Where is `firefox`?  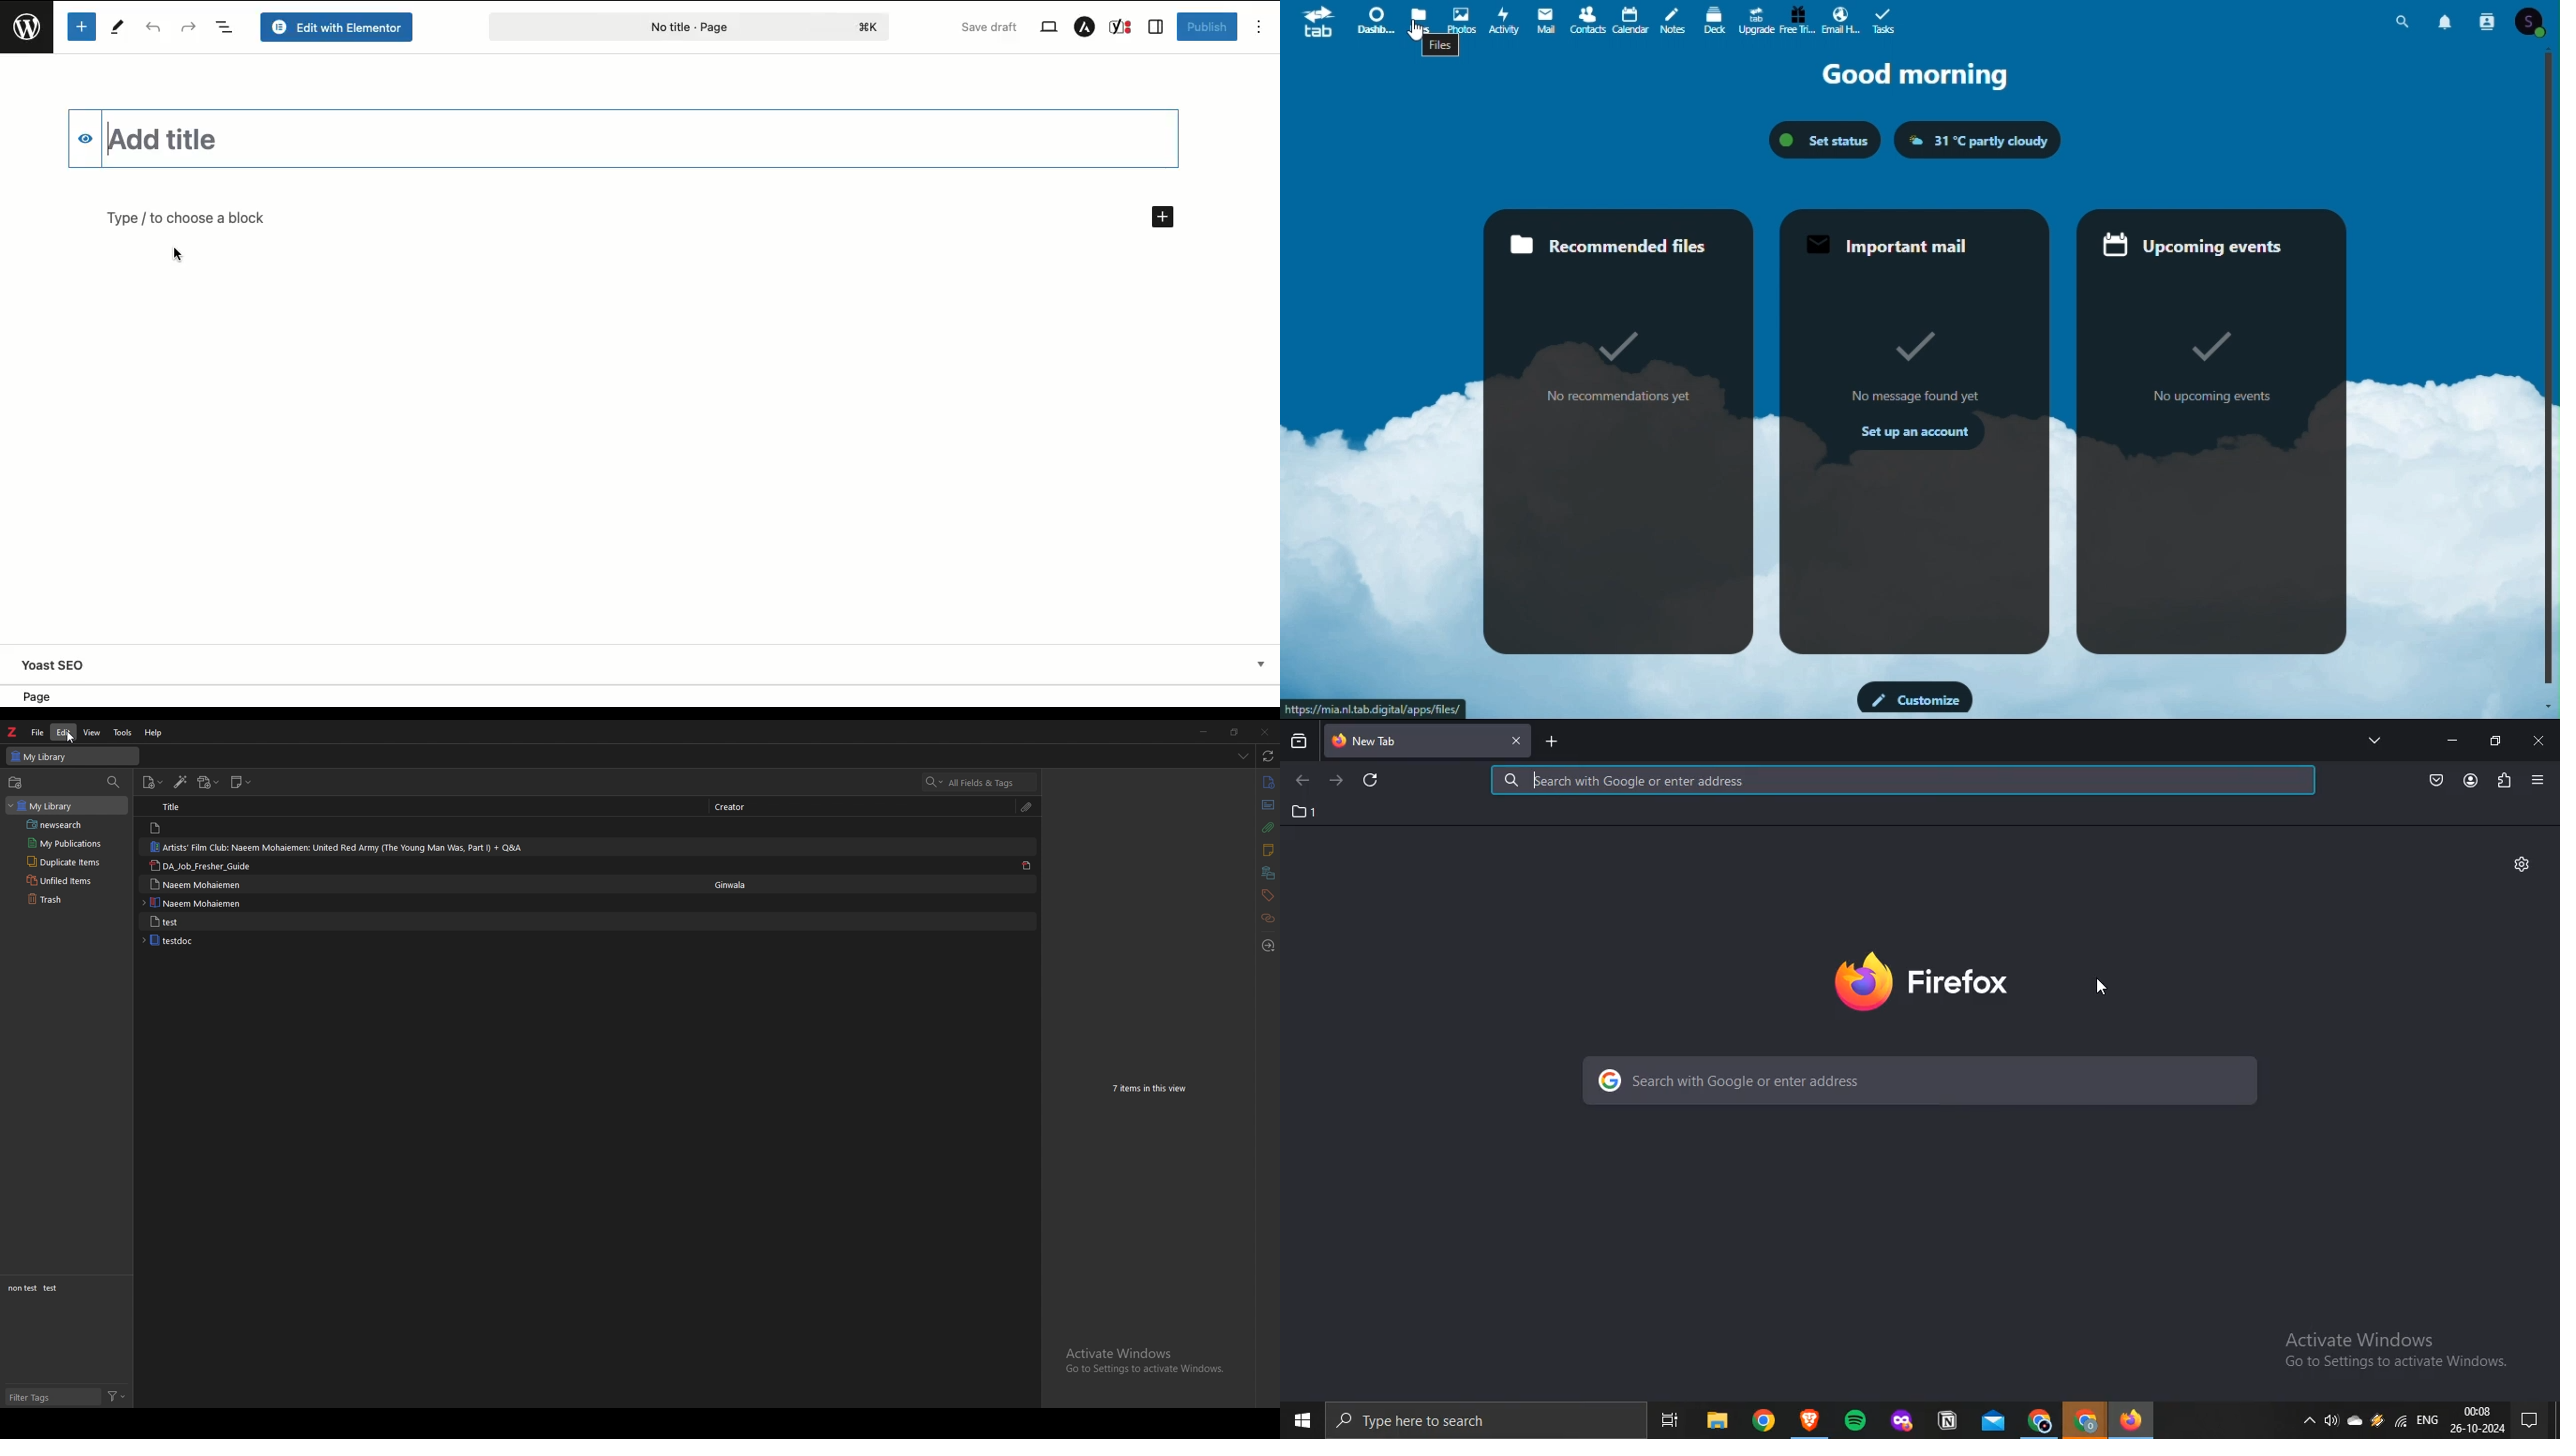
firefox is located at coordinates (2137, 1420).